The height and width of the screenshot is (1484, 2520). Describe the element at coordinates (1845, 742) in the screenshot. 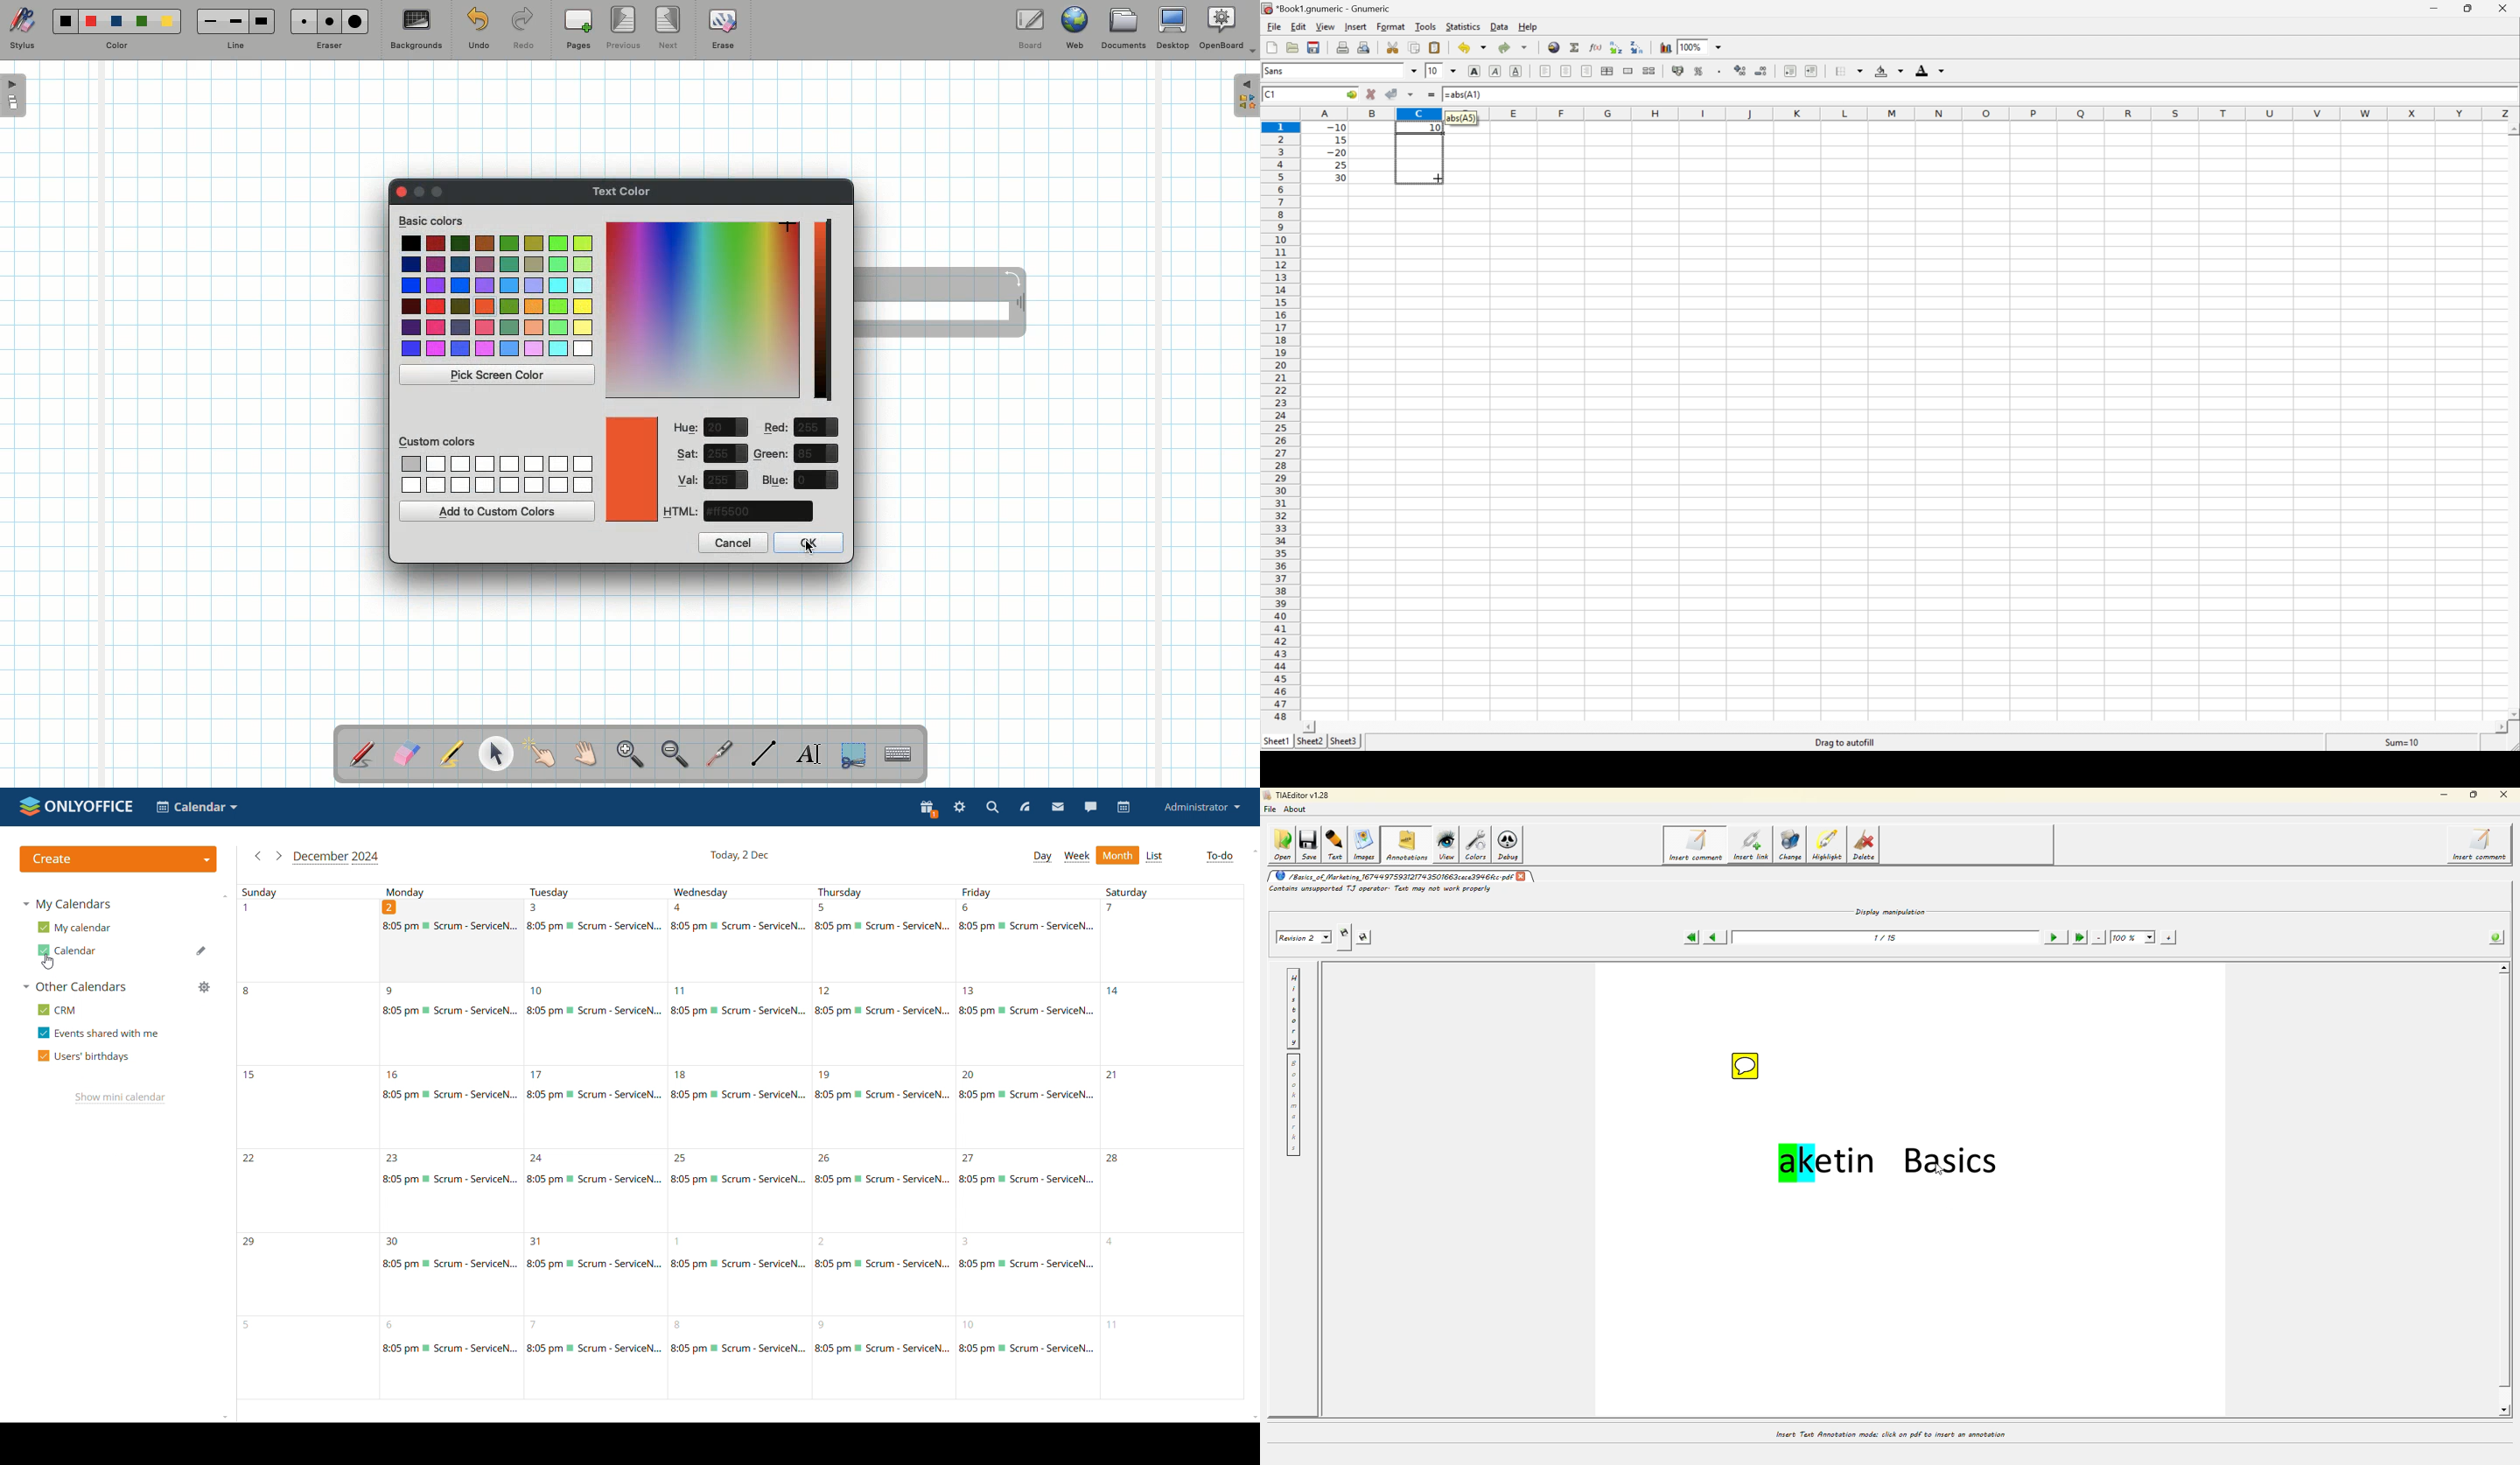

I see `Drag to autofill` at that location.